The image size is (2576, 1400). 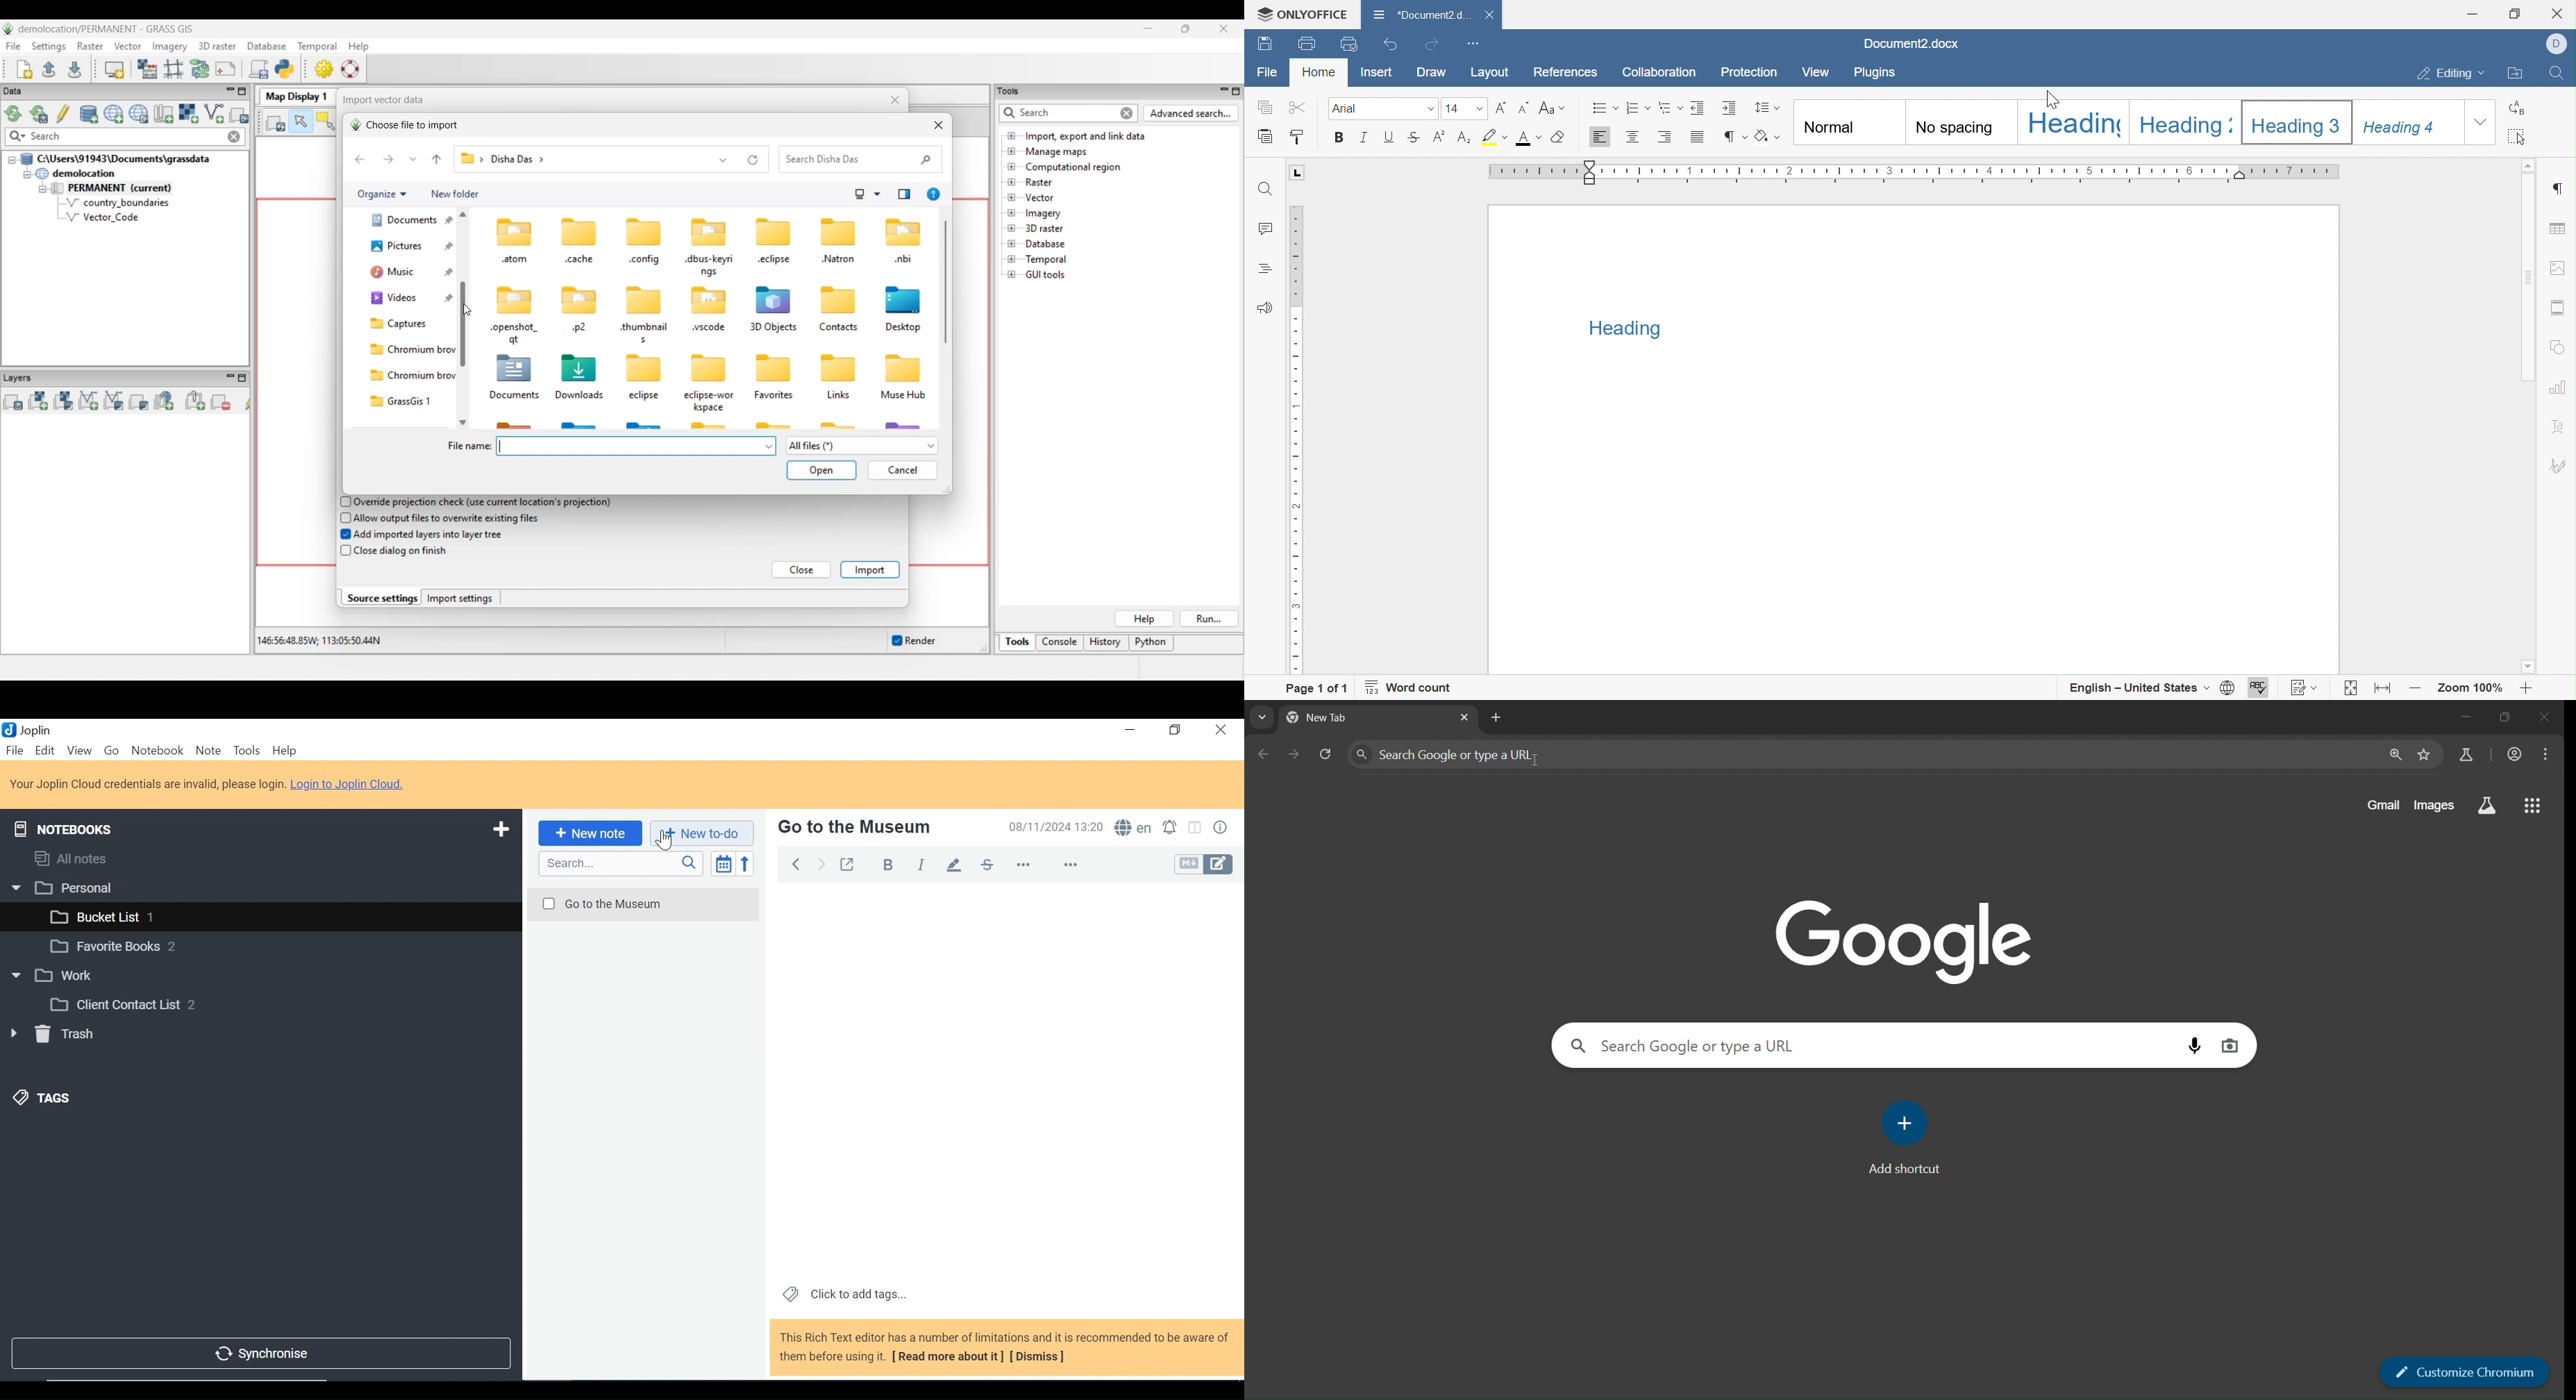 What do you see at coordinates (2532, 167) in the screenshot?
I see `Scroll Up` at bounding box center [2532, 167].